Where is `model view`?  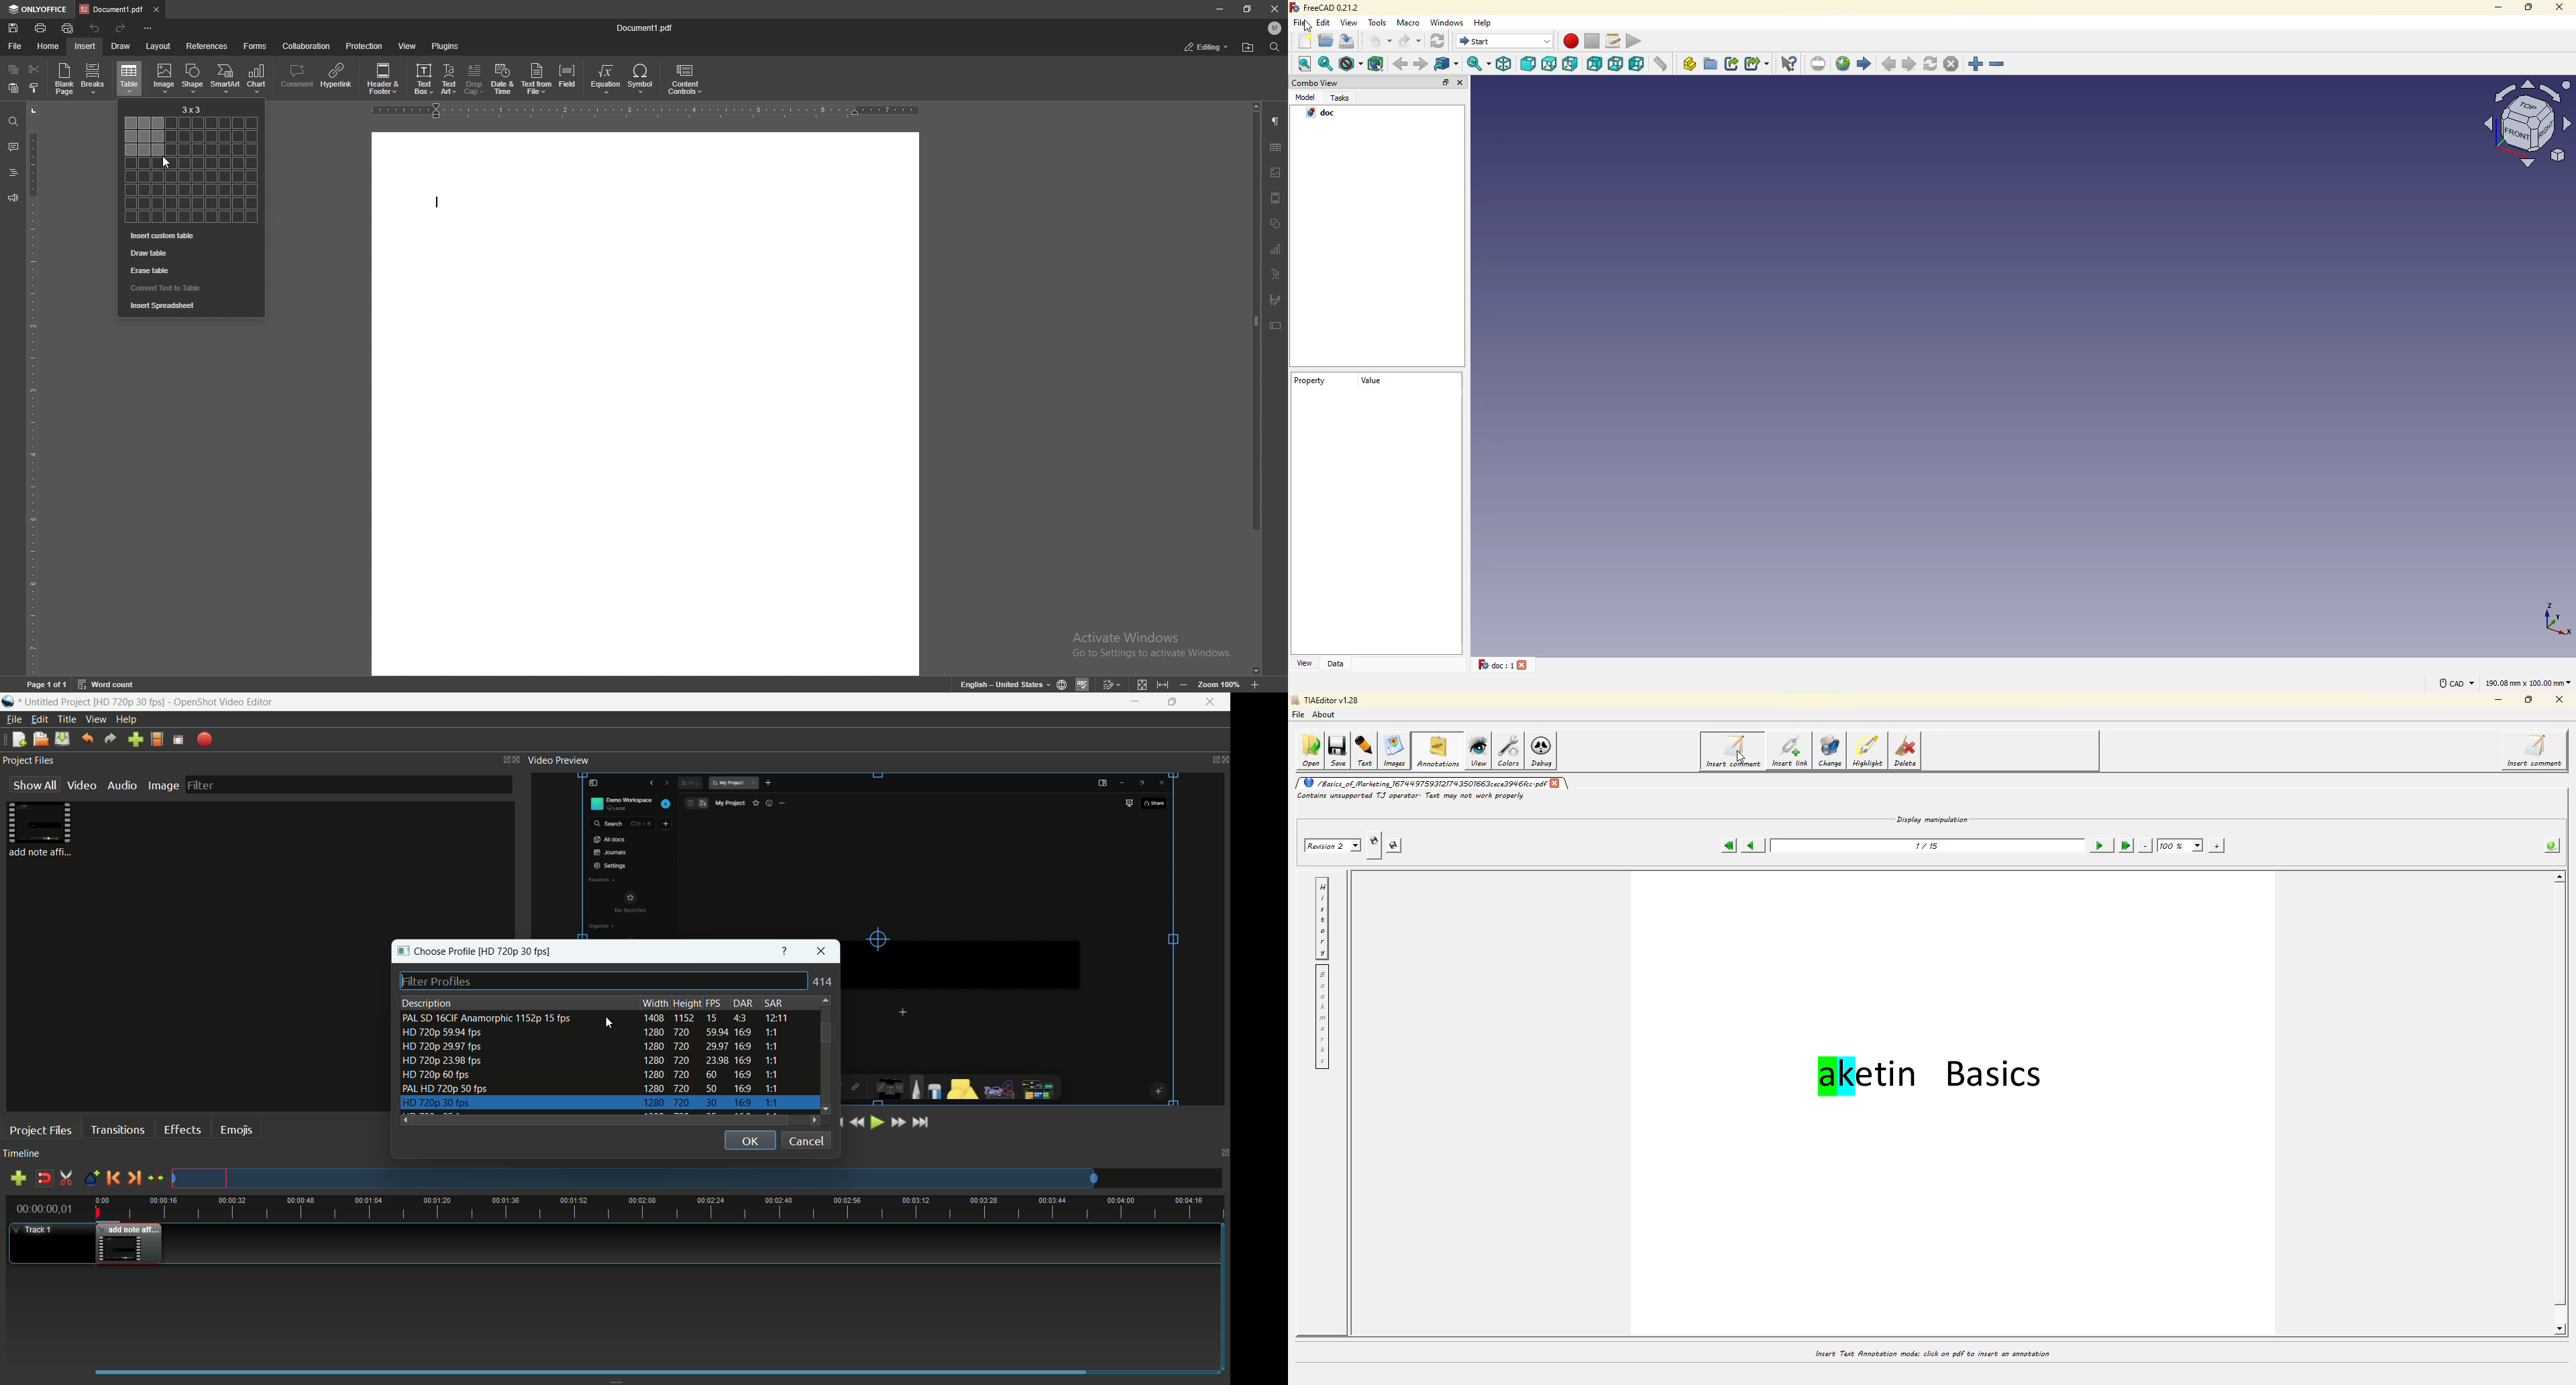 model view is located at coordinates (2524, 122).